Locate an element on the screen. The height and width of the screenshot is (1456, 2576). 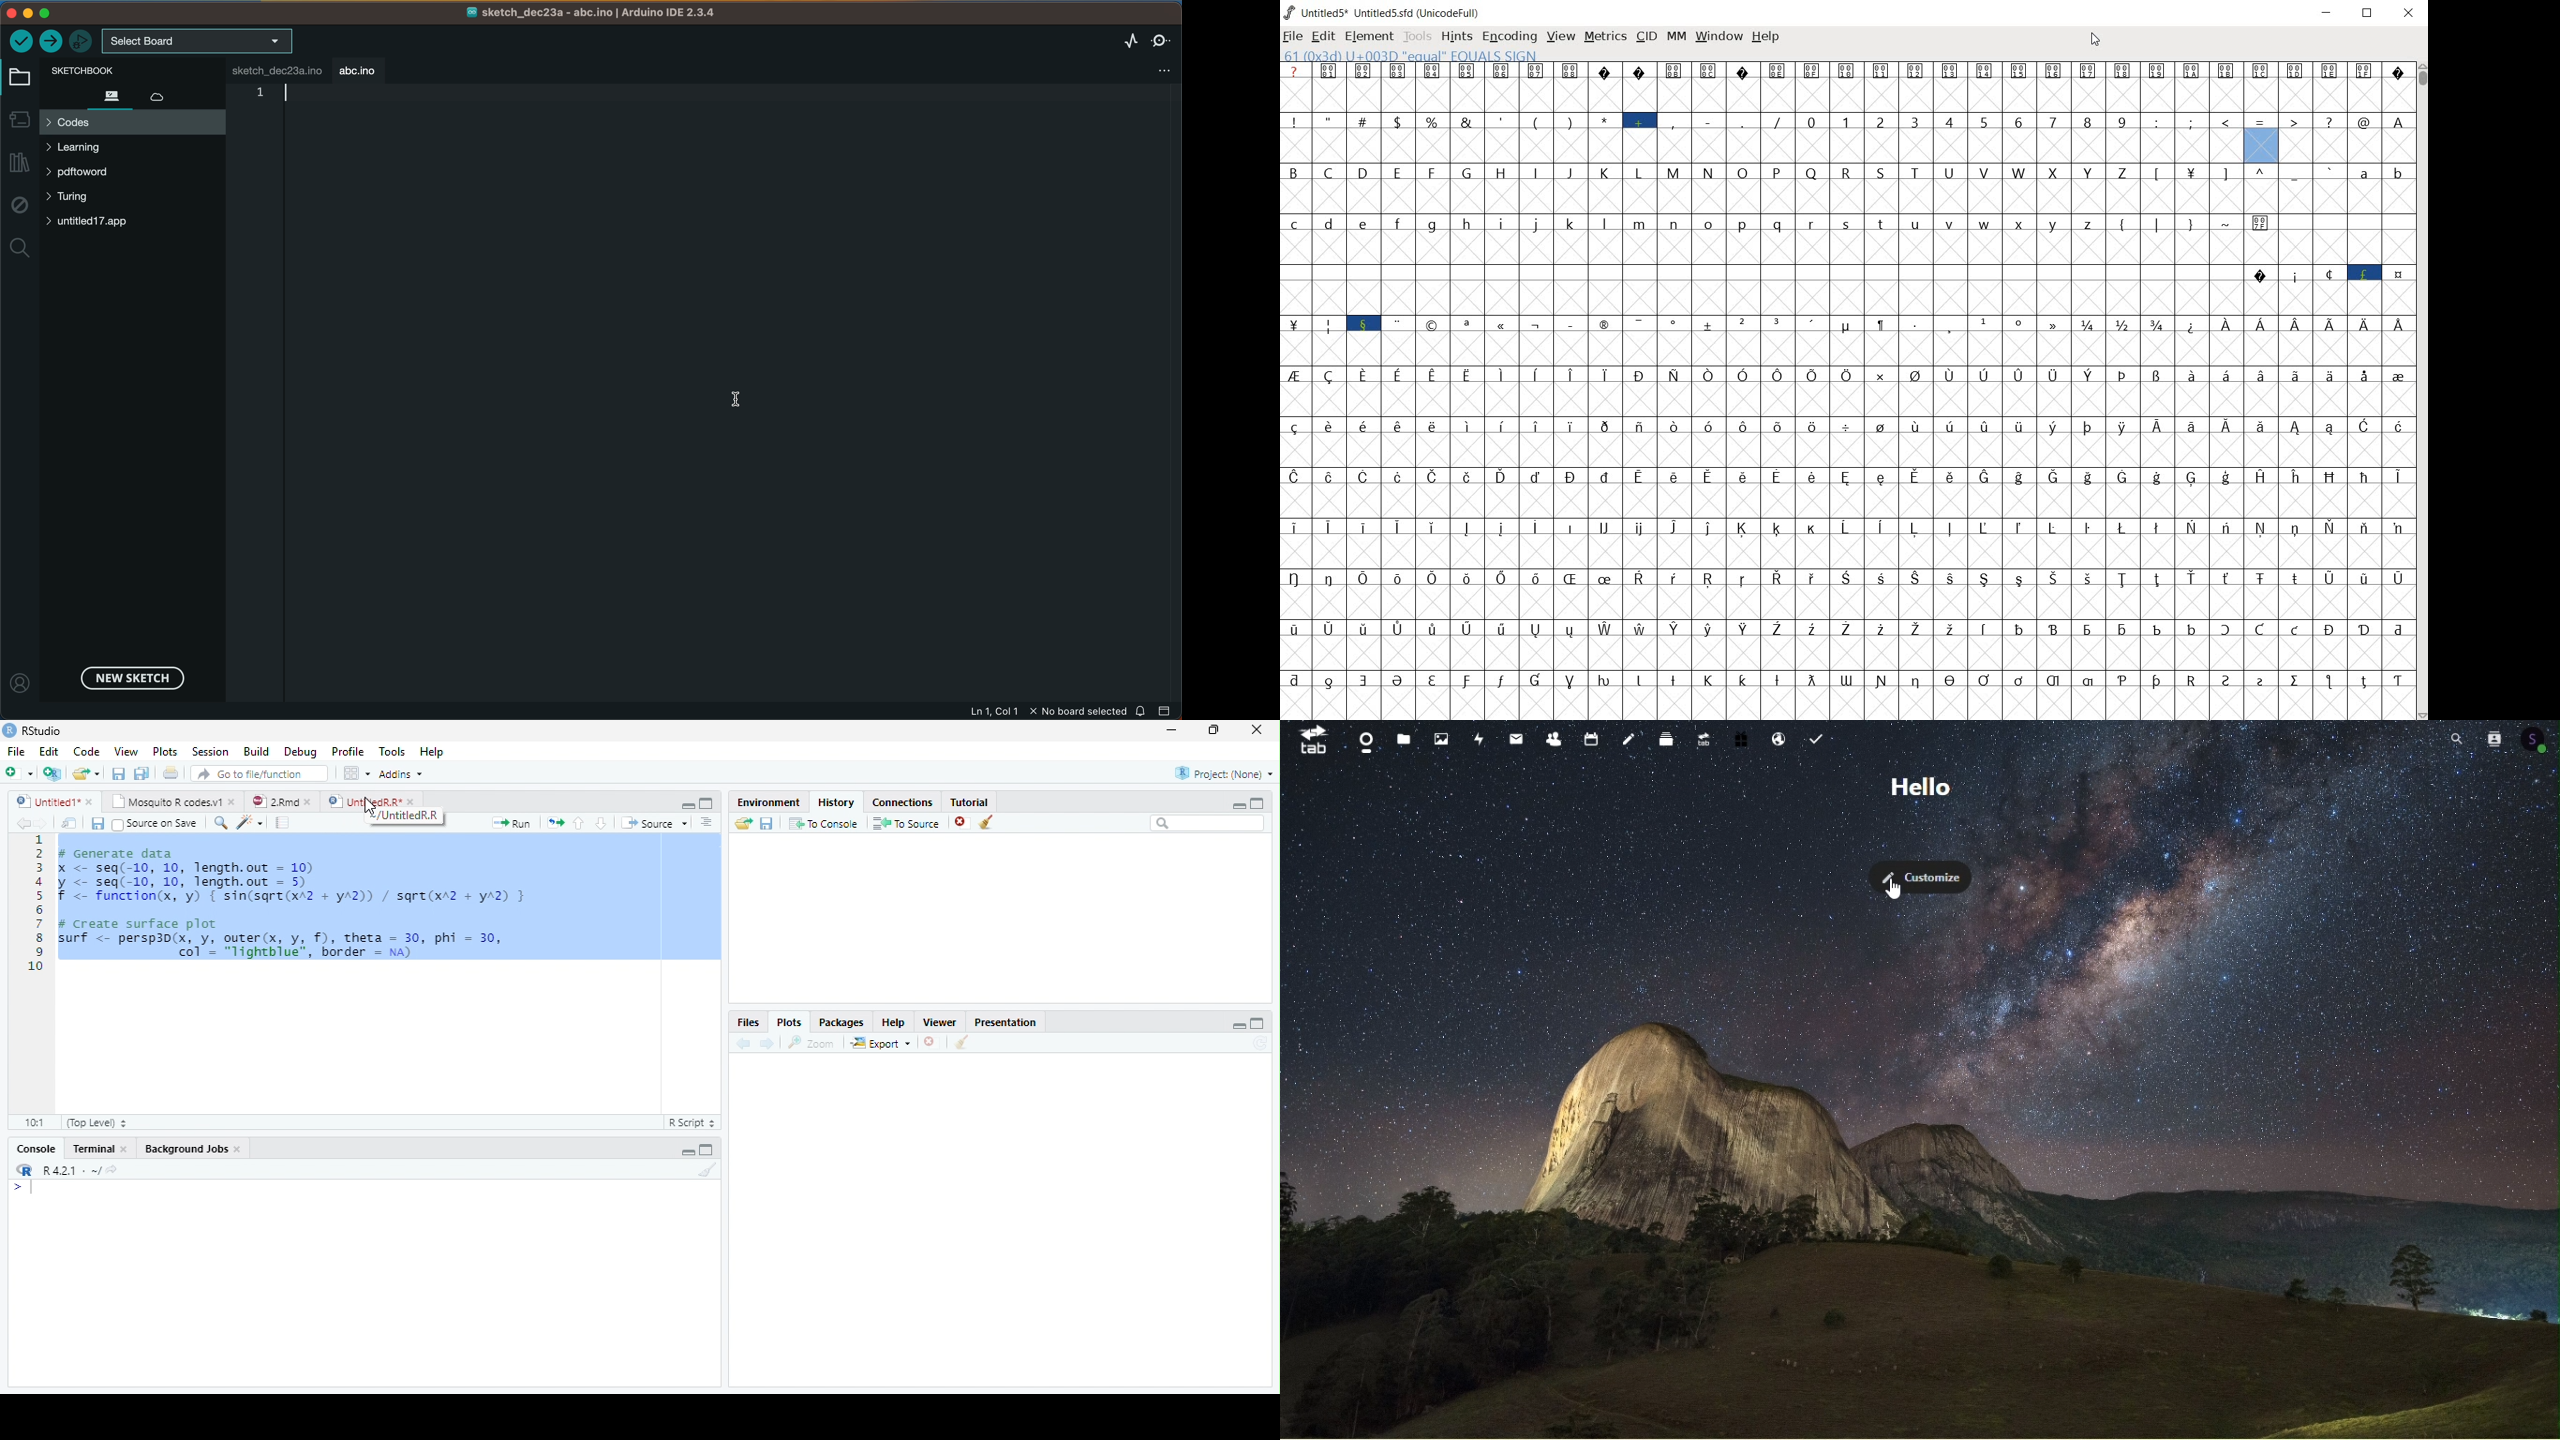
R is located at coordinates (22, 1170).